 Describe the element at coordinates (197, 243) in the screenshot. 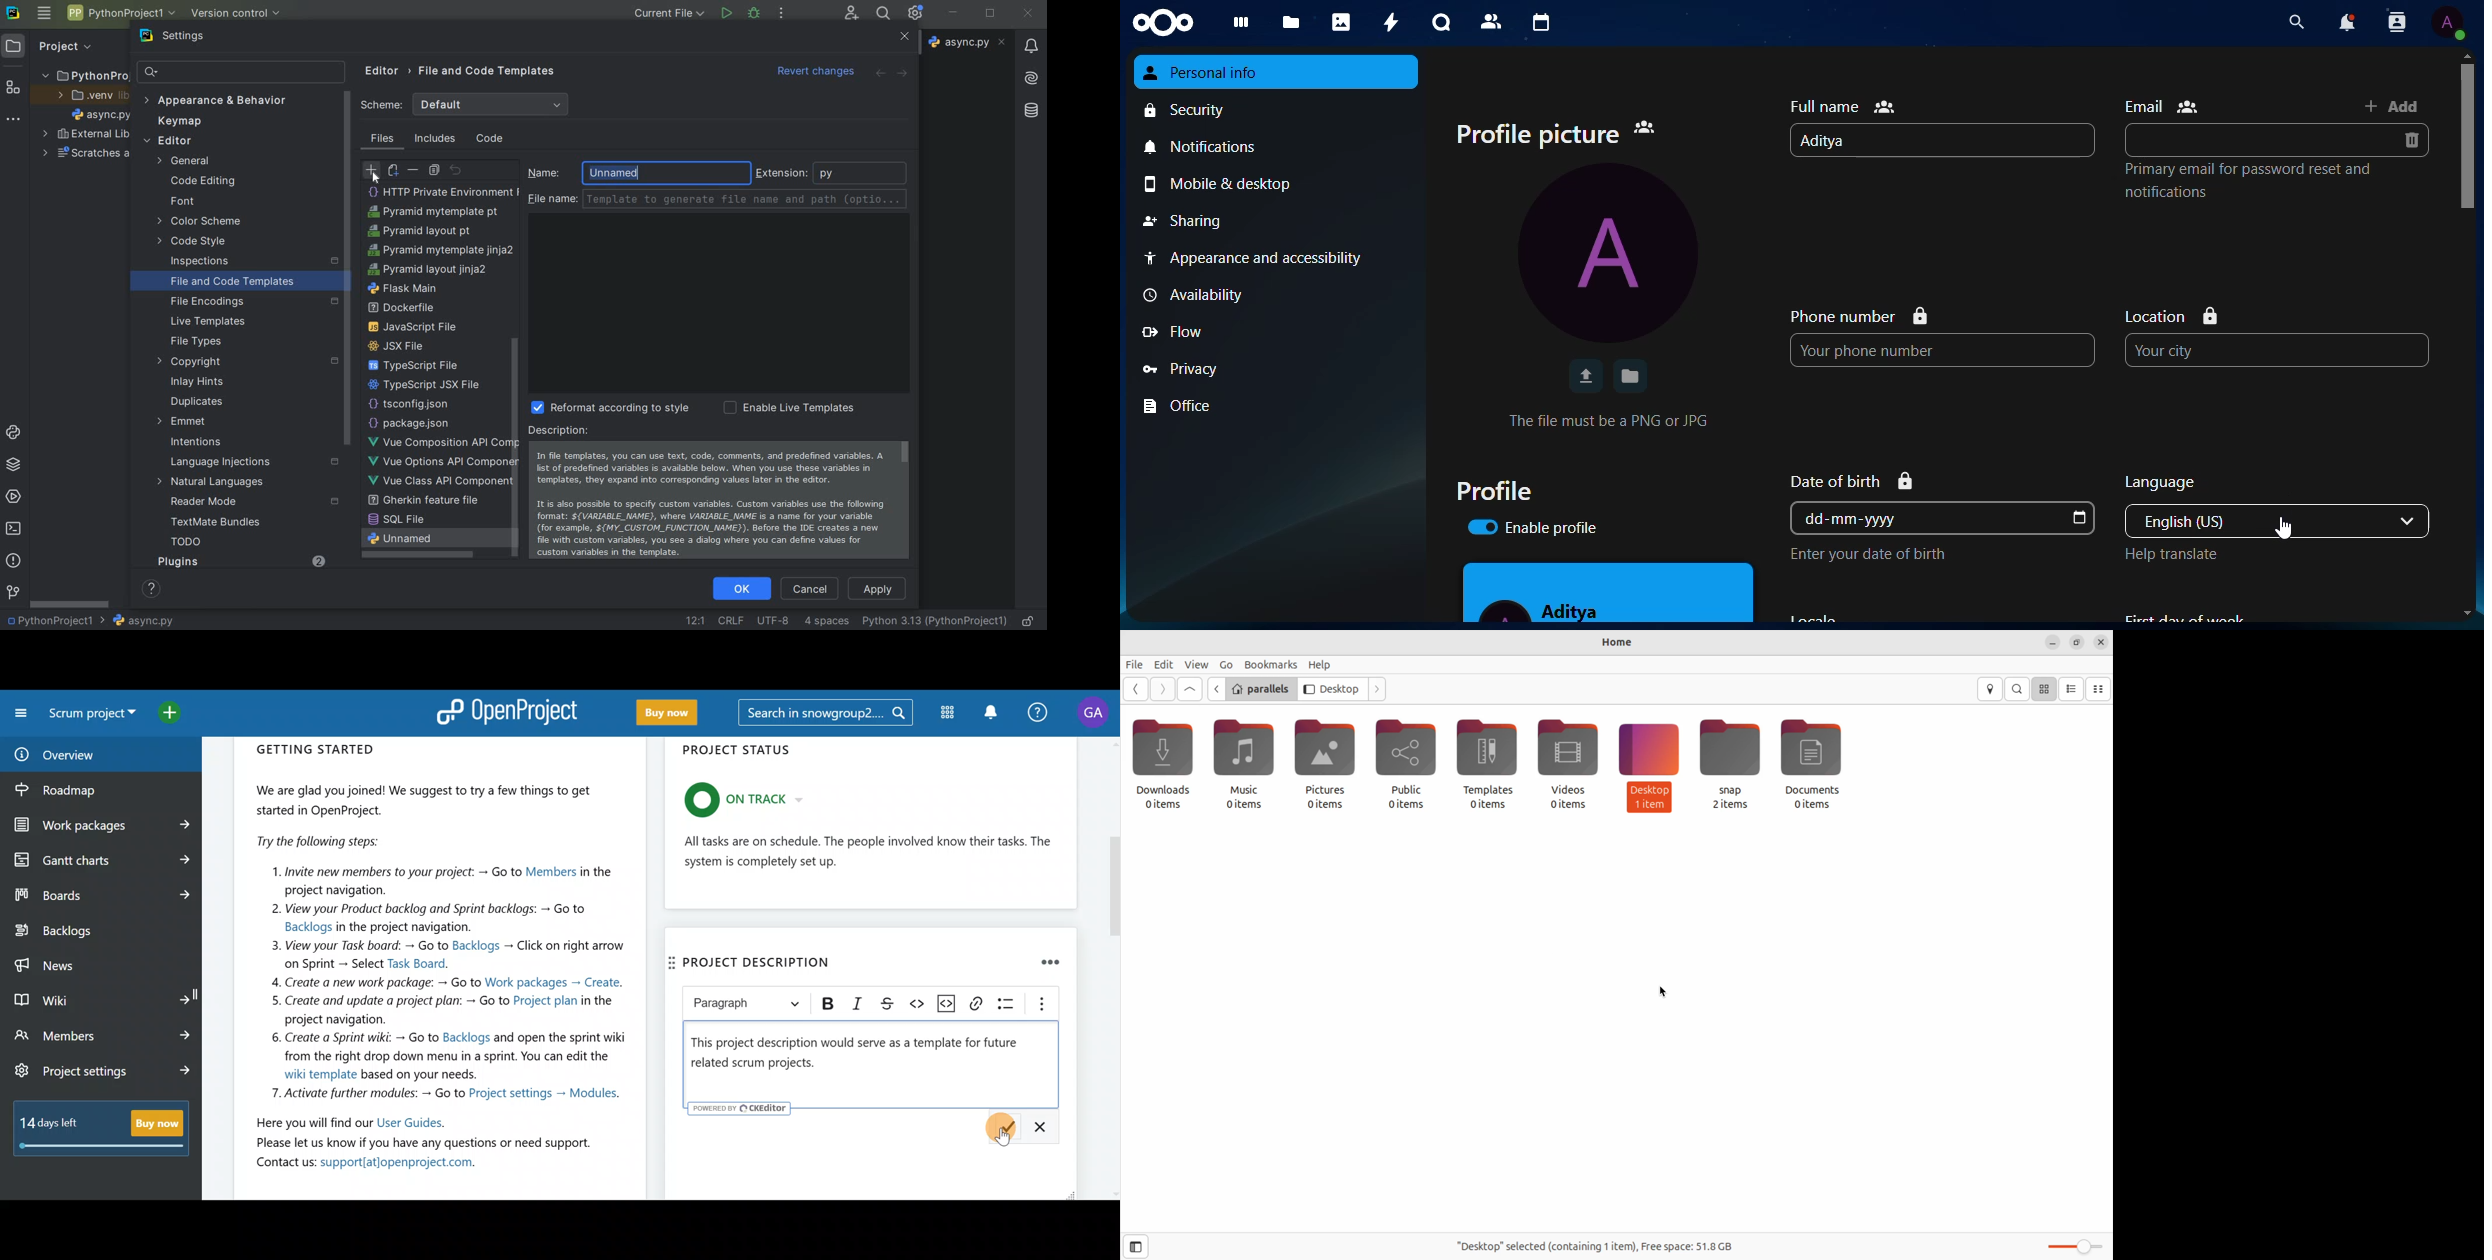

I see `code style` at that location.